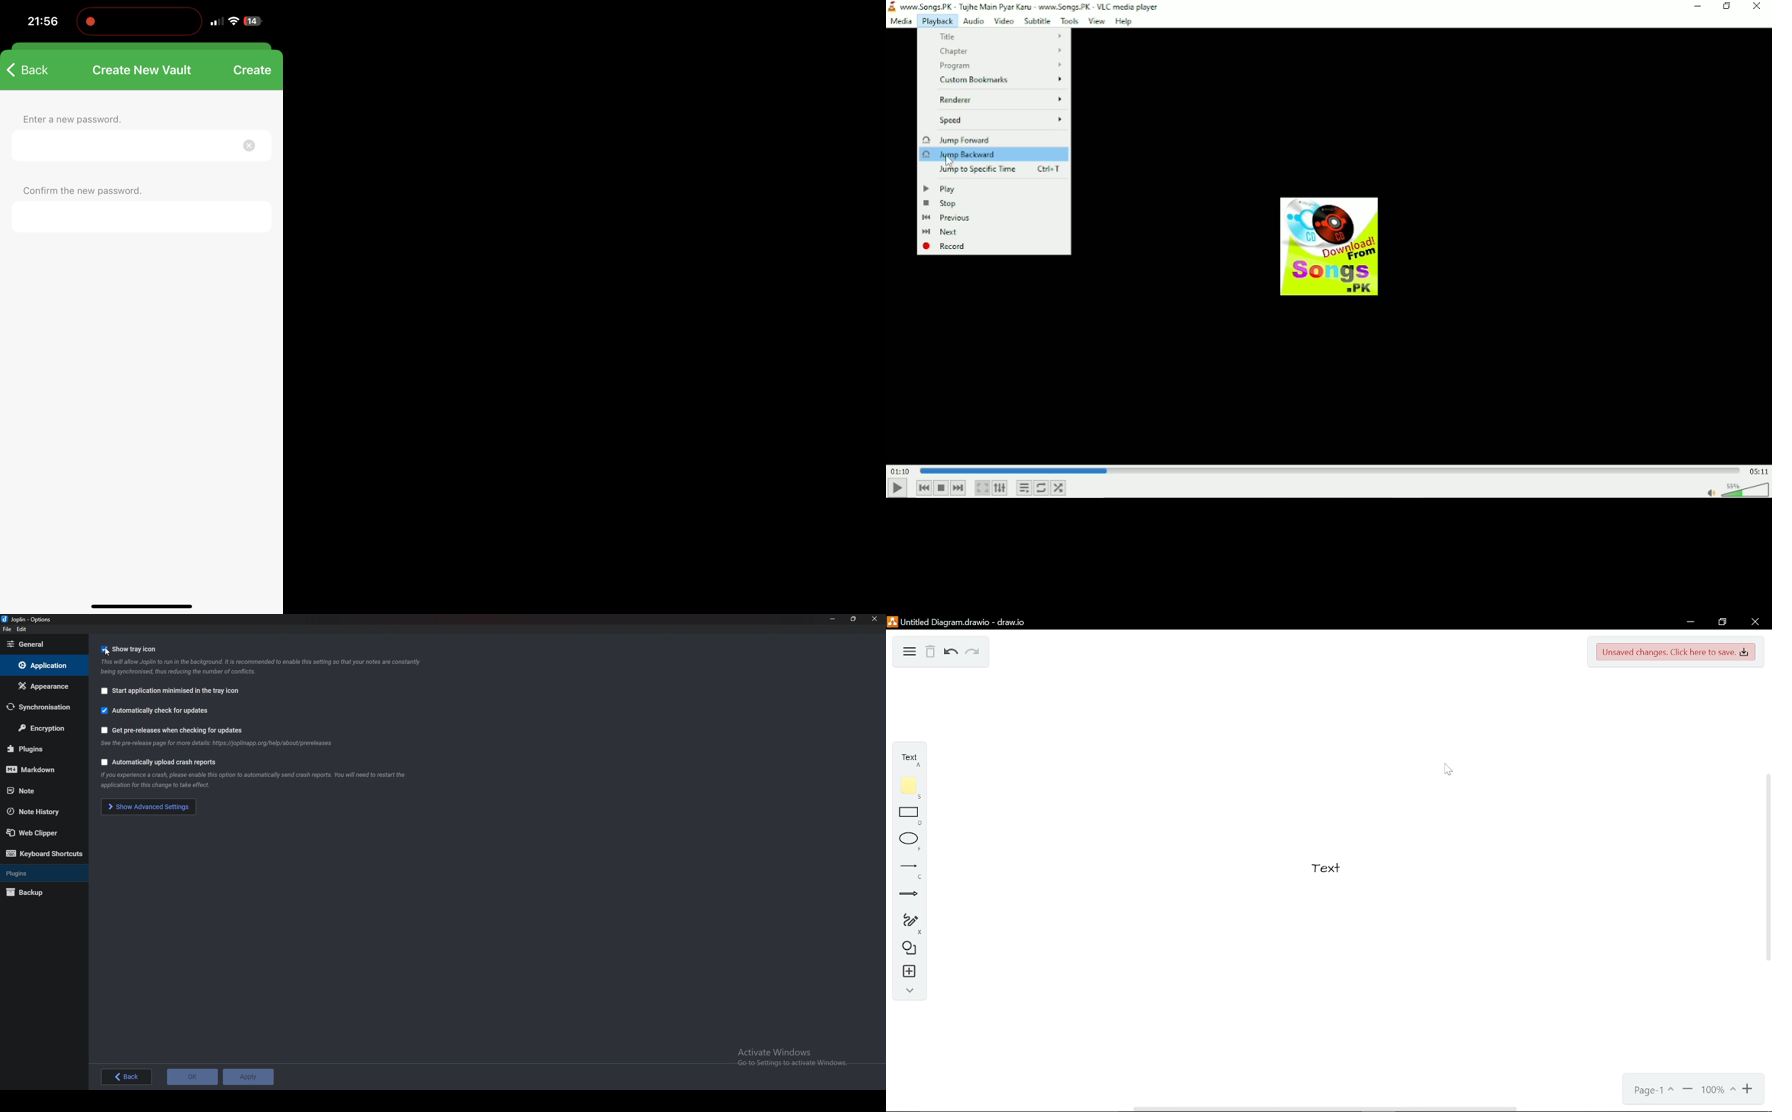 The height and width of the screenshot is (1120, 1792). What do you see at coordinates (906, 896) in the screenshot?
I see `Arrow` at bounding box center [906, 896].